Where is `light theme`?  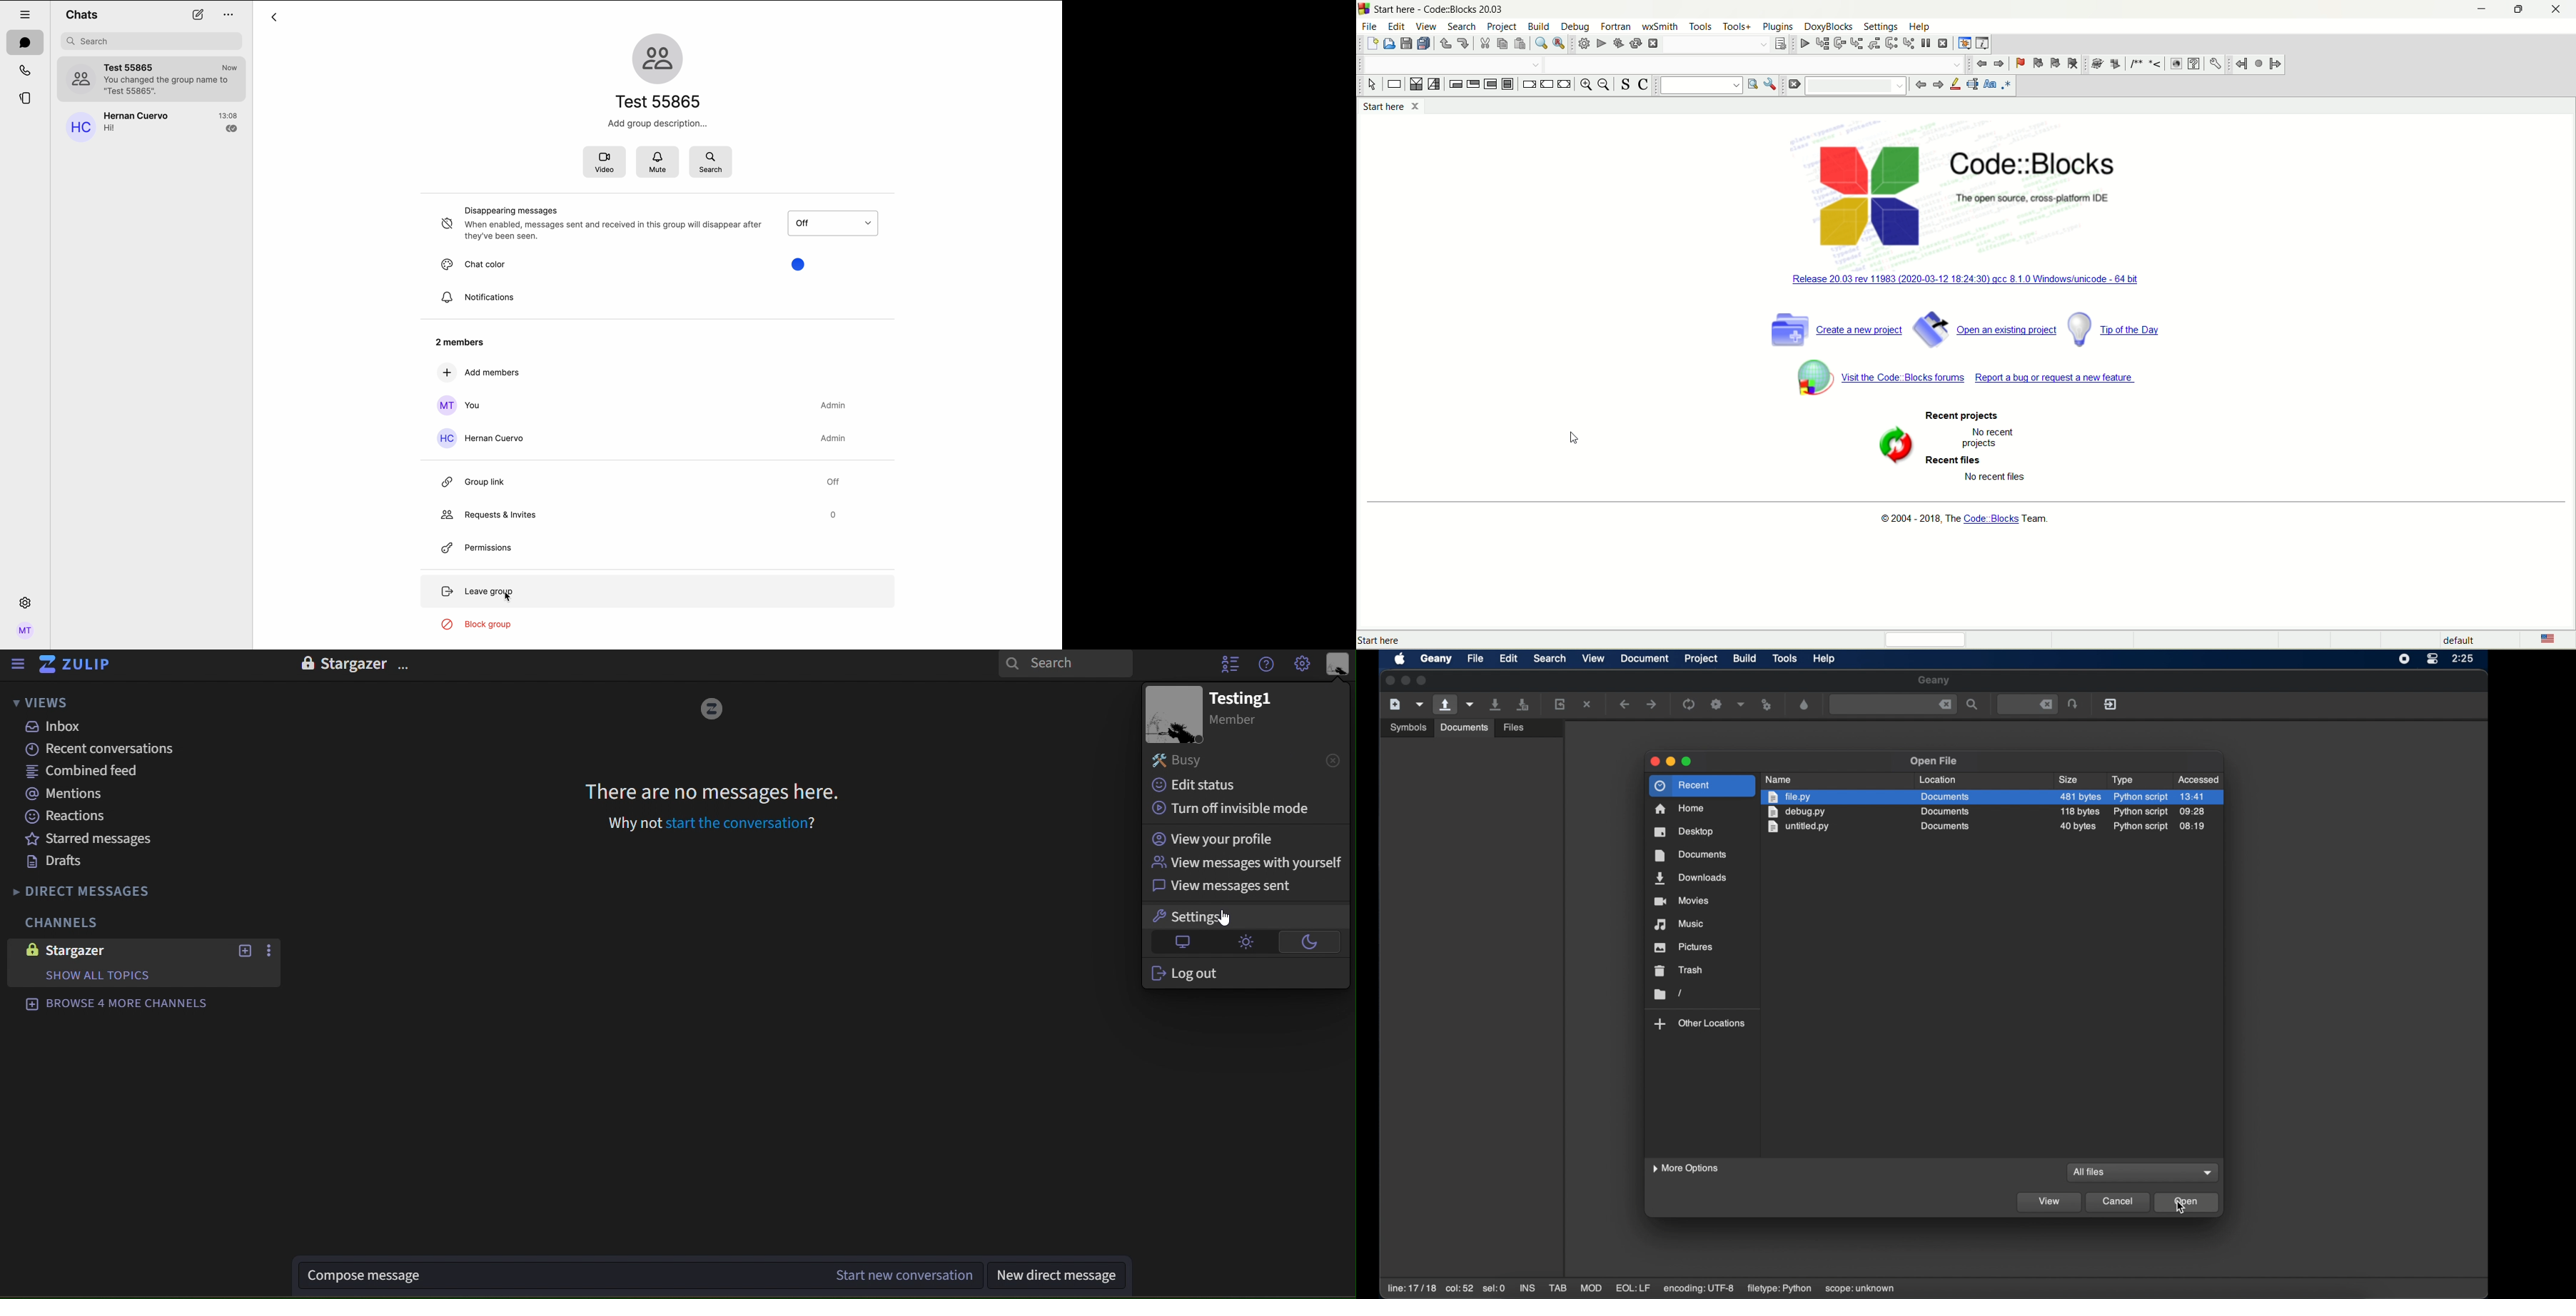
light theme is located at coordinates (1242, 942).